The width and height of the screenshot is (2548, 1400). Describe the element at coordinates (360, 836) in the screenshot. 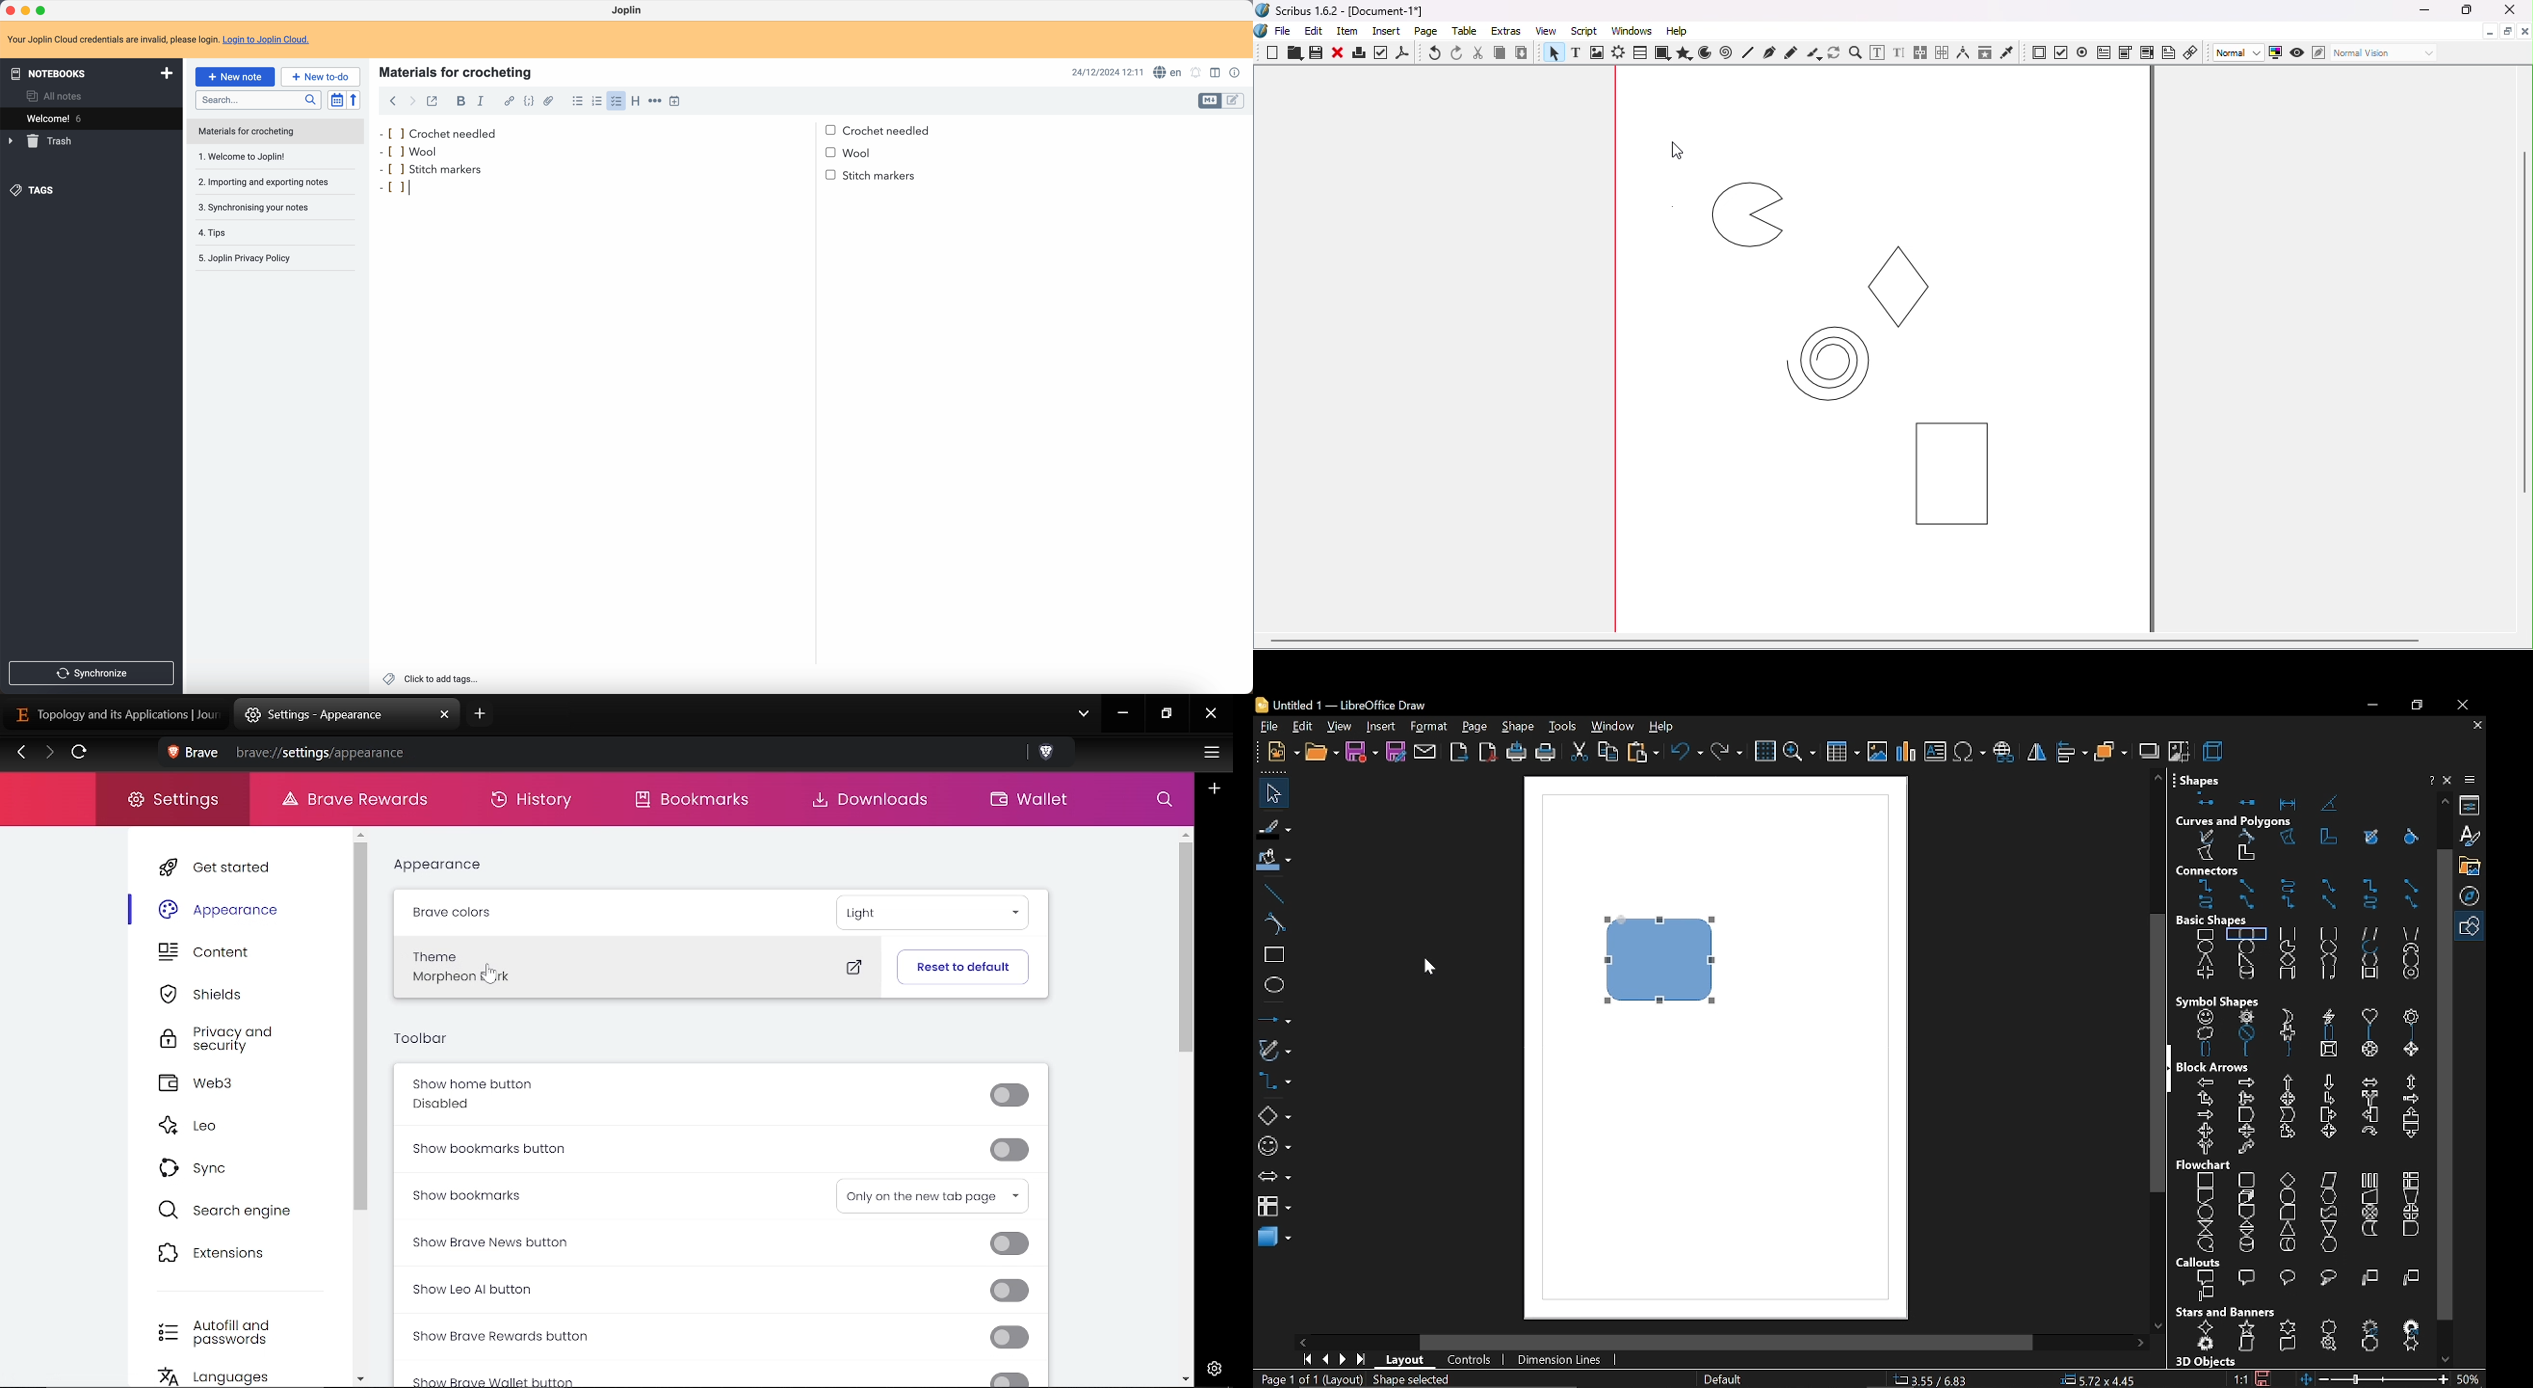

I see `Move up` at that location.